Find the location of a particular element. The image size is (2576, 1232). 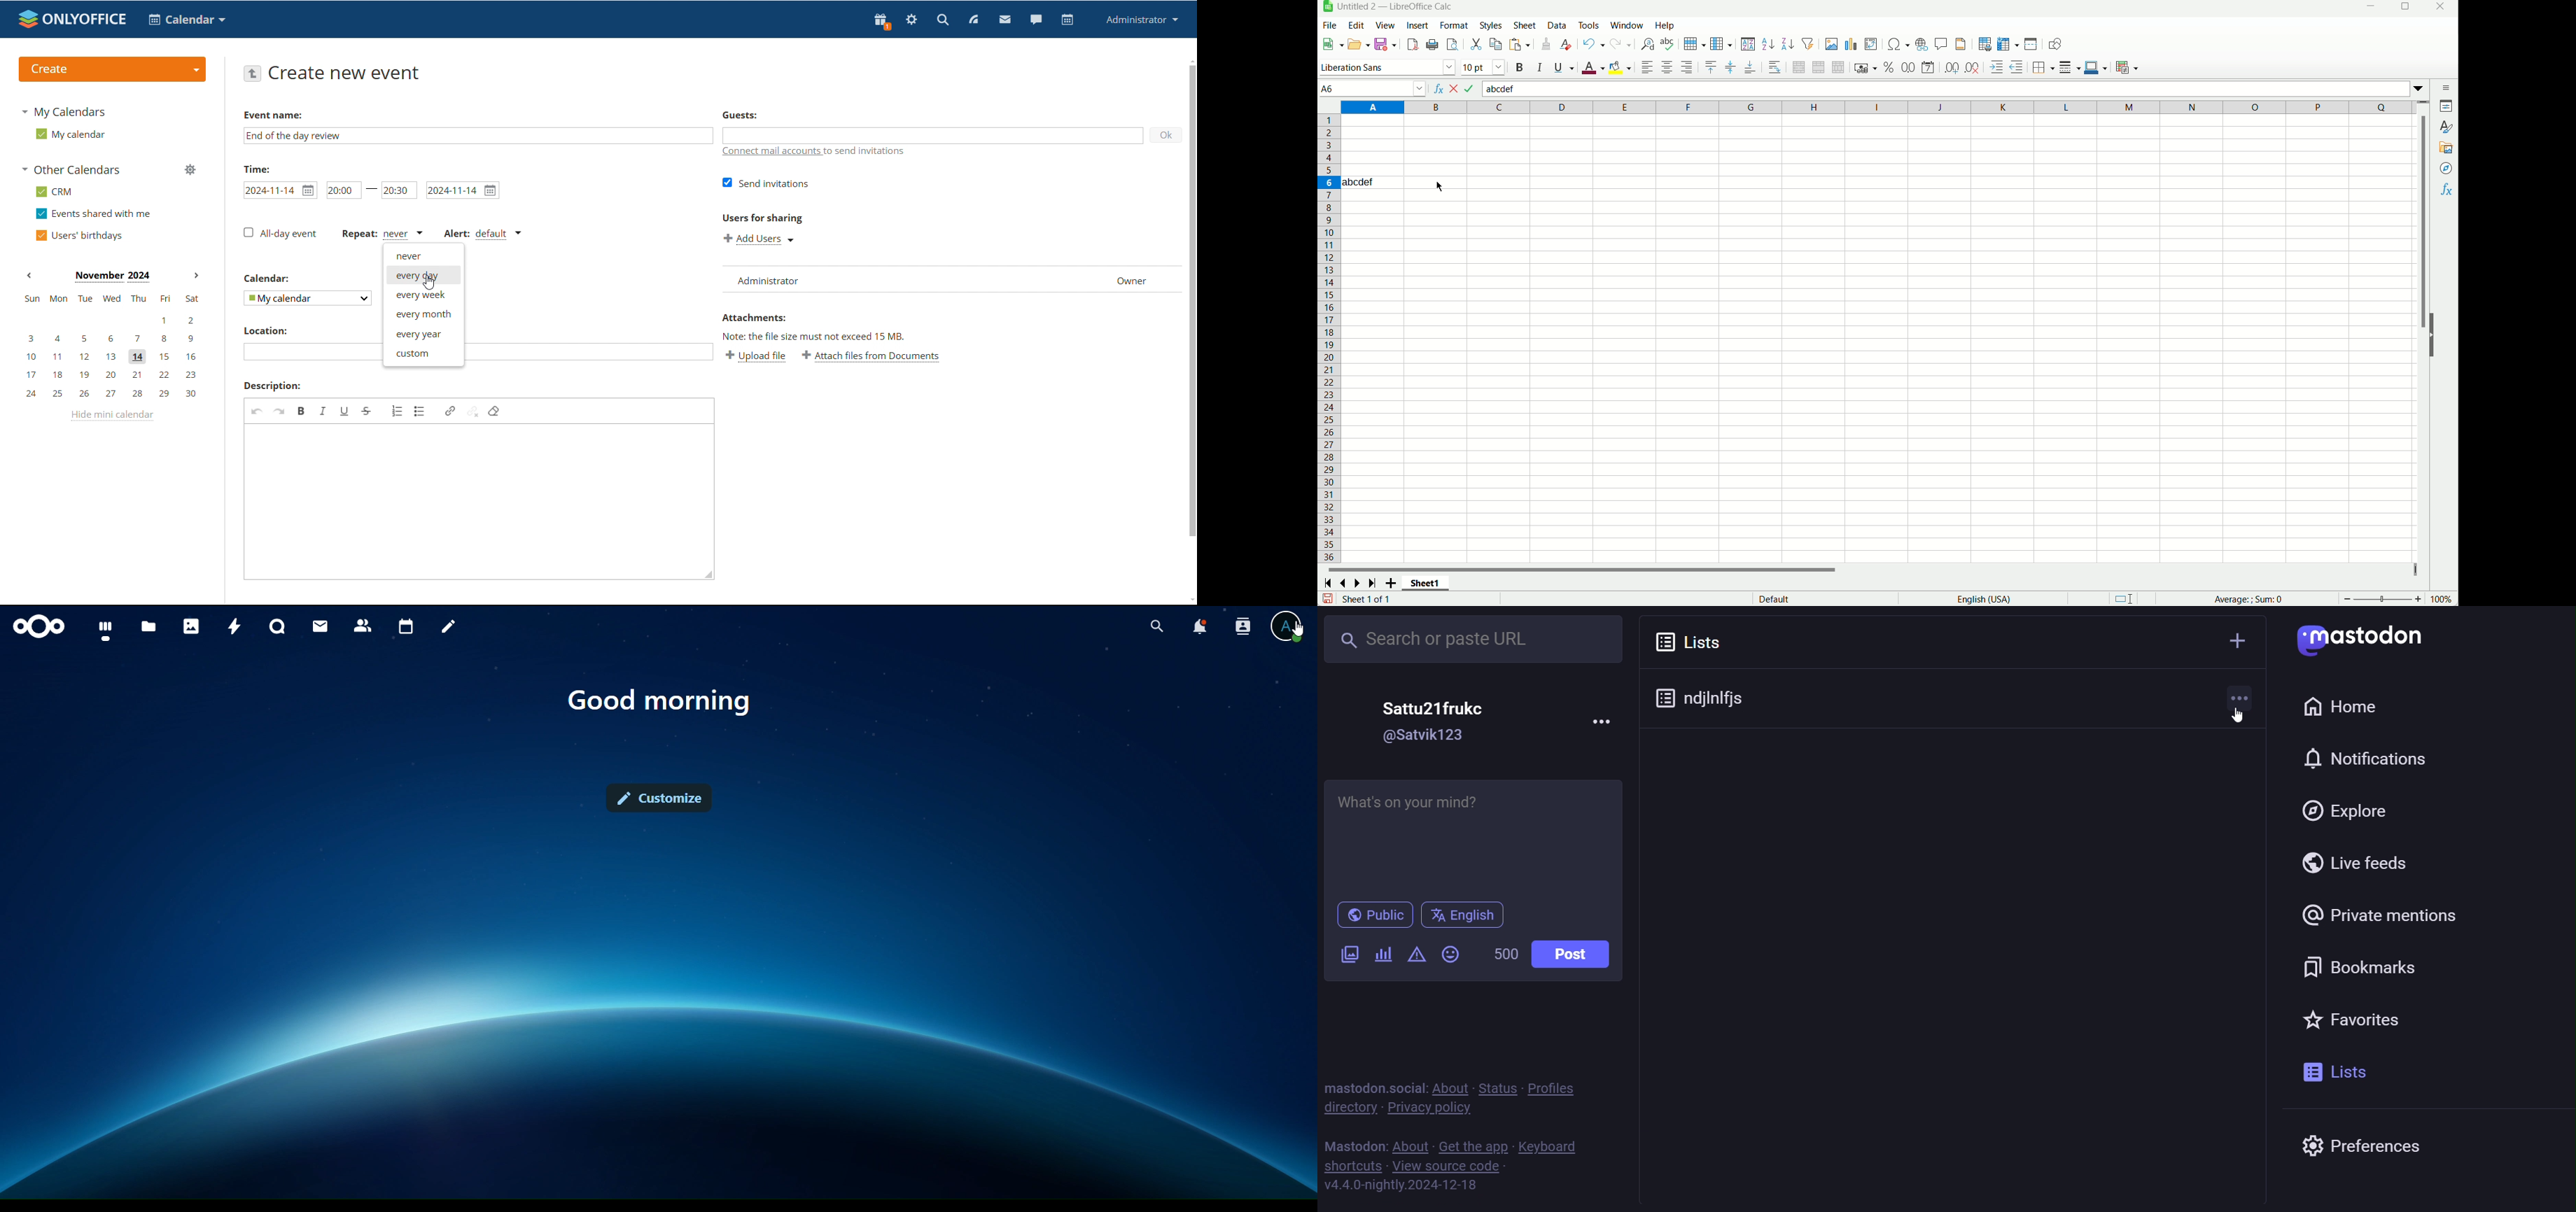

find and replace is located at coordinates (1648, 44).